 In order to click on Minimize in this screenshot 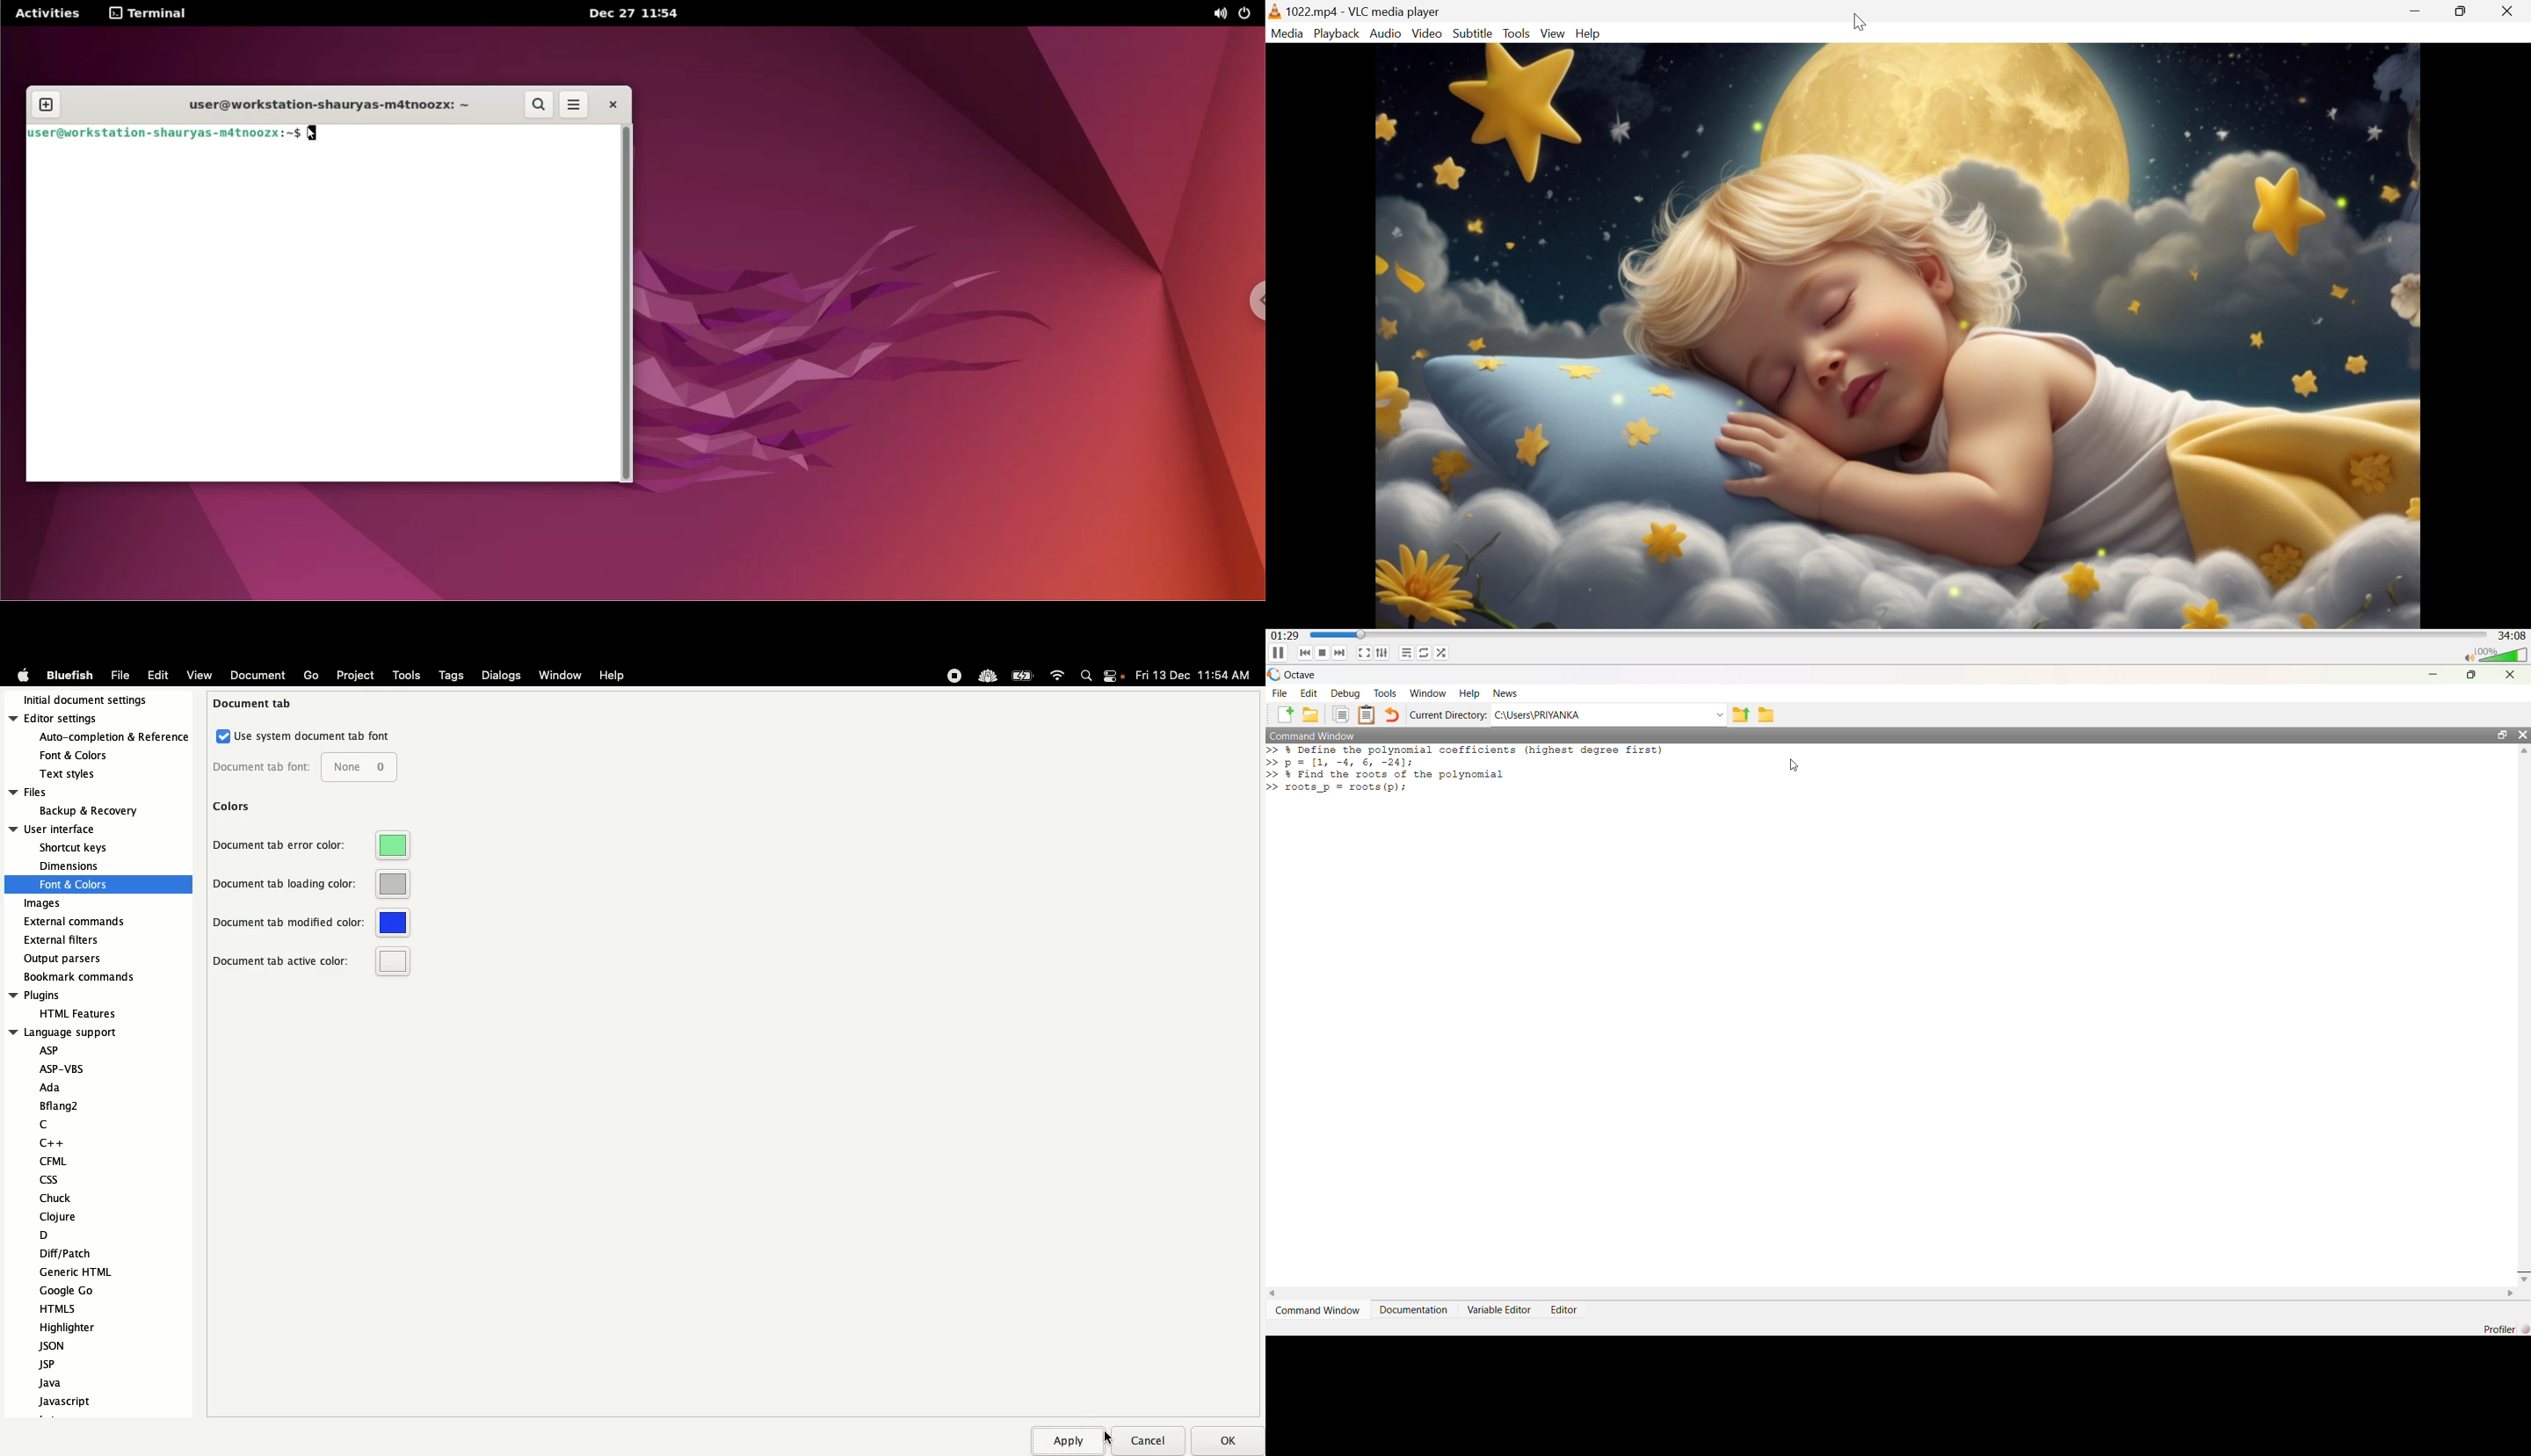, I will do `click(2417, 11)`.